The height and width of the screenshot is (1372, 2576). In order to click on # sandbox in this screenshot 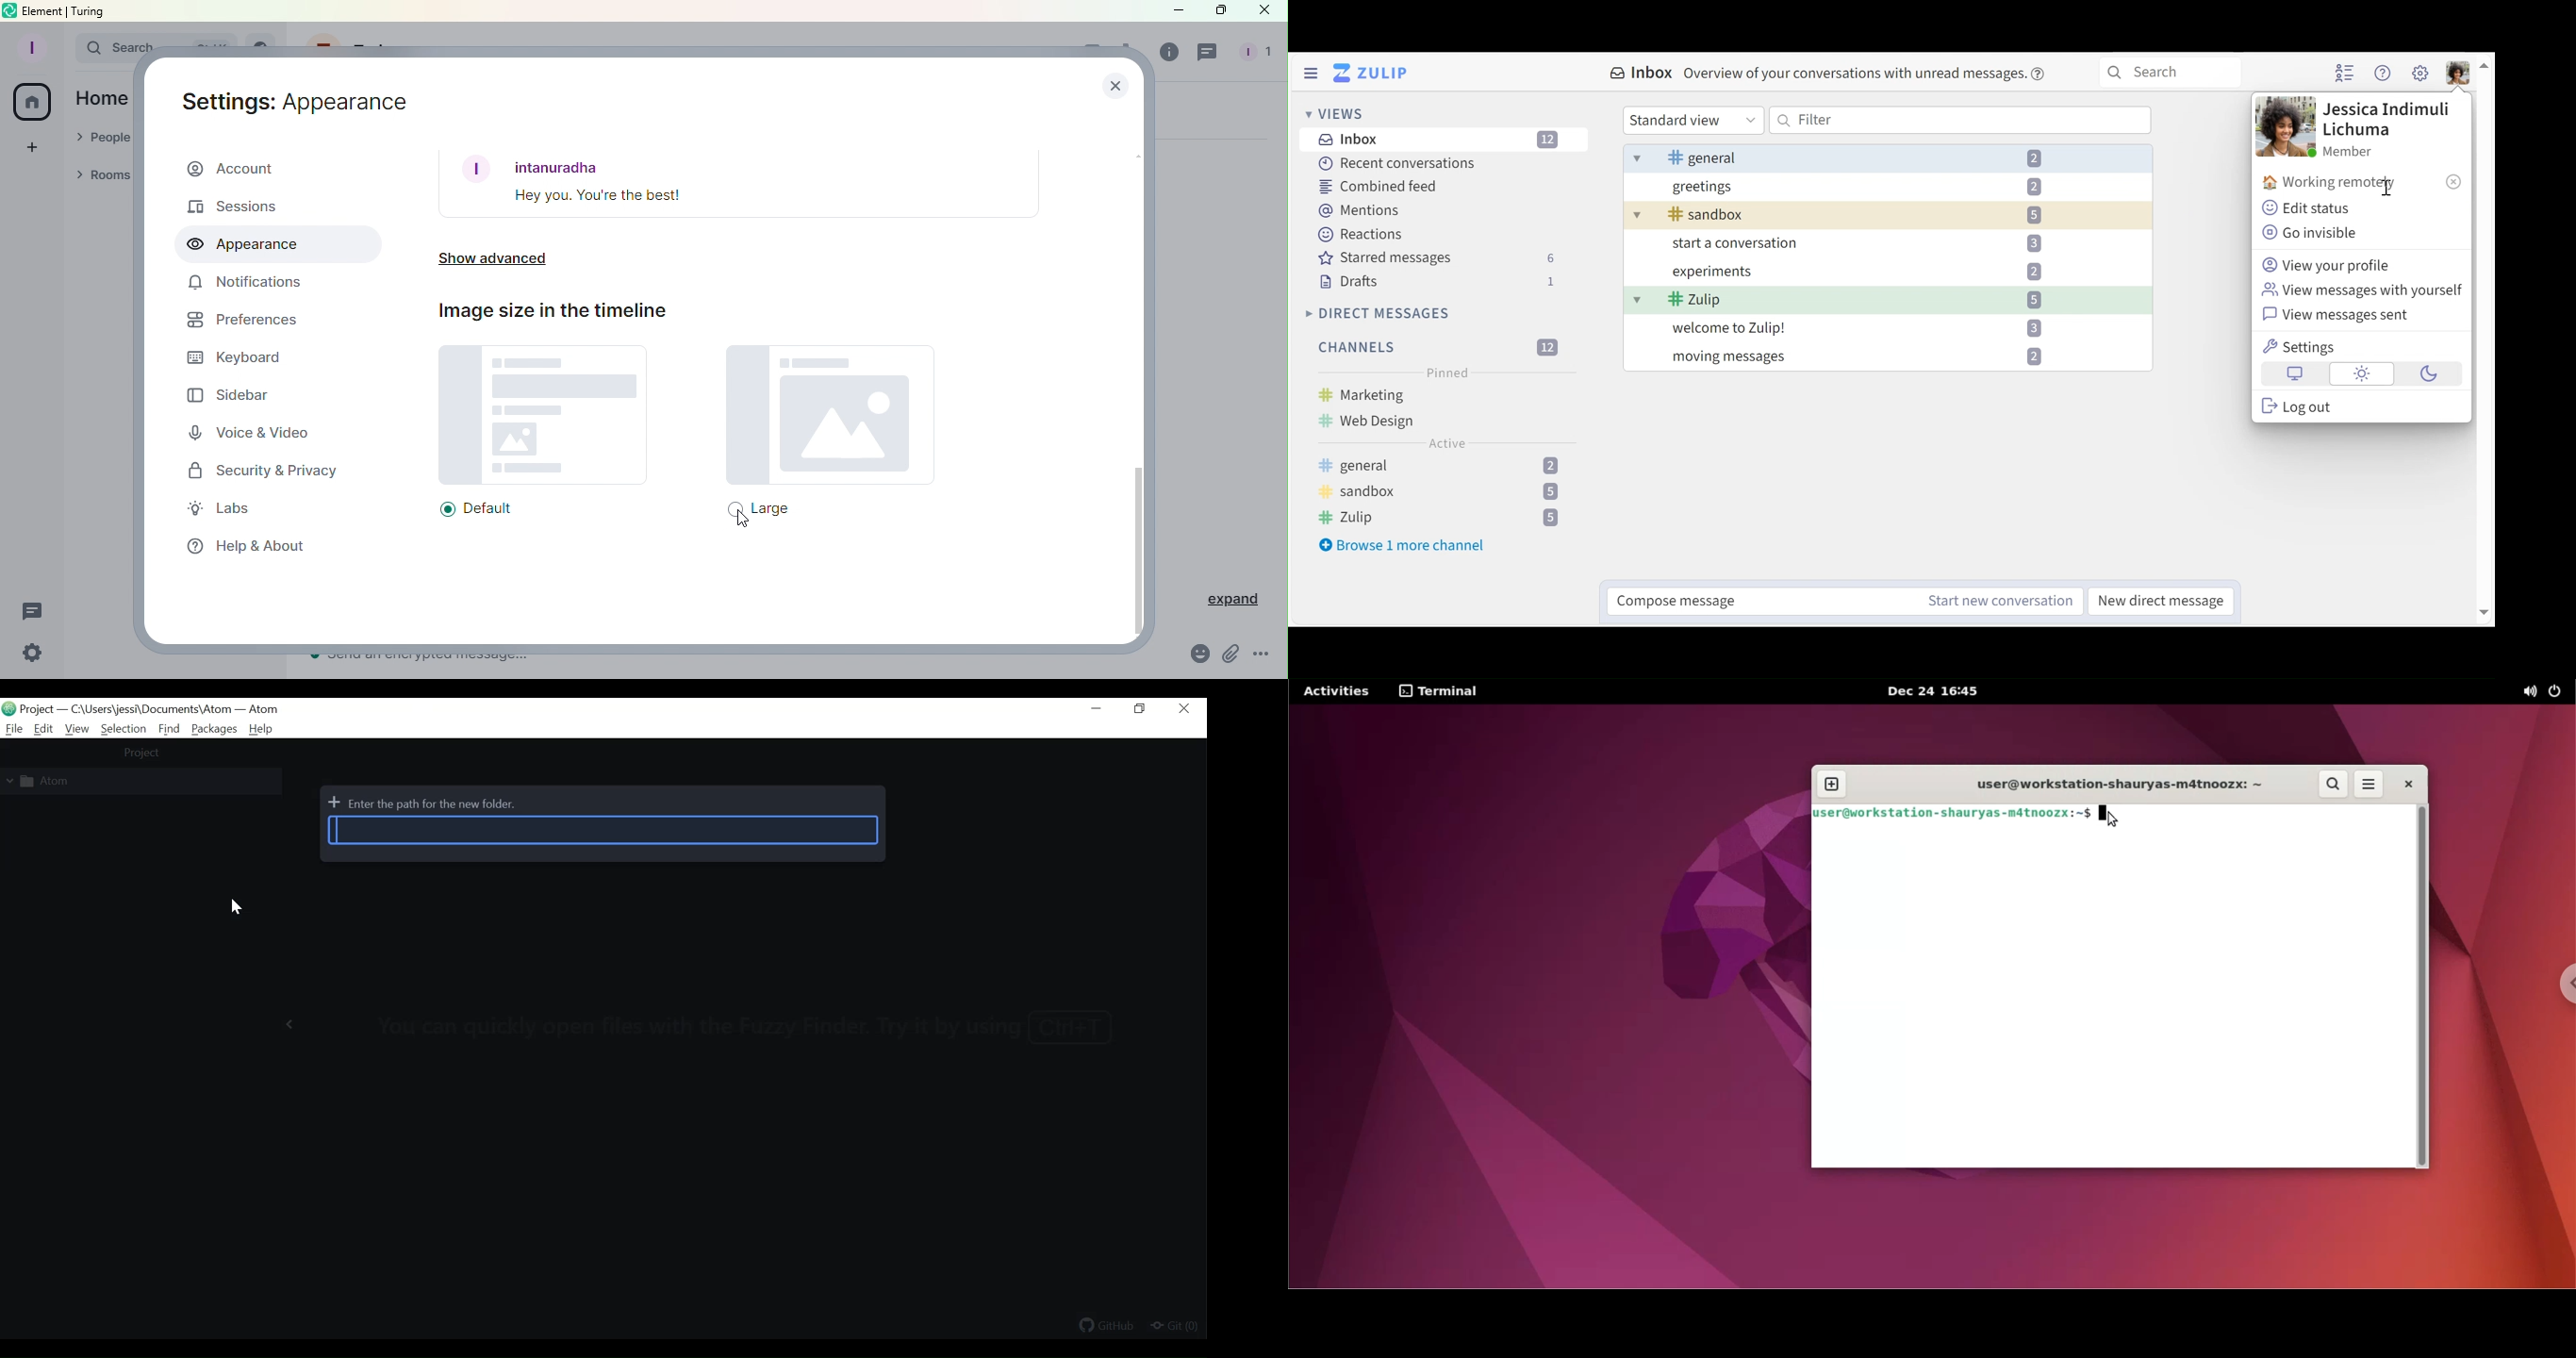, I will do `click(1441, 492)`.